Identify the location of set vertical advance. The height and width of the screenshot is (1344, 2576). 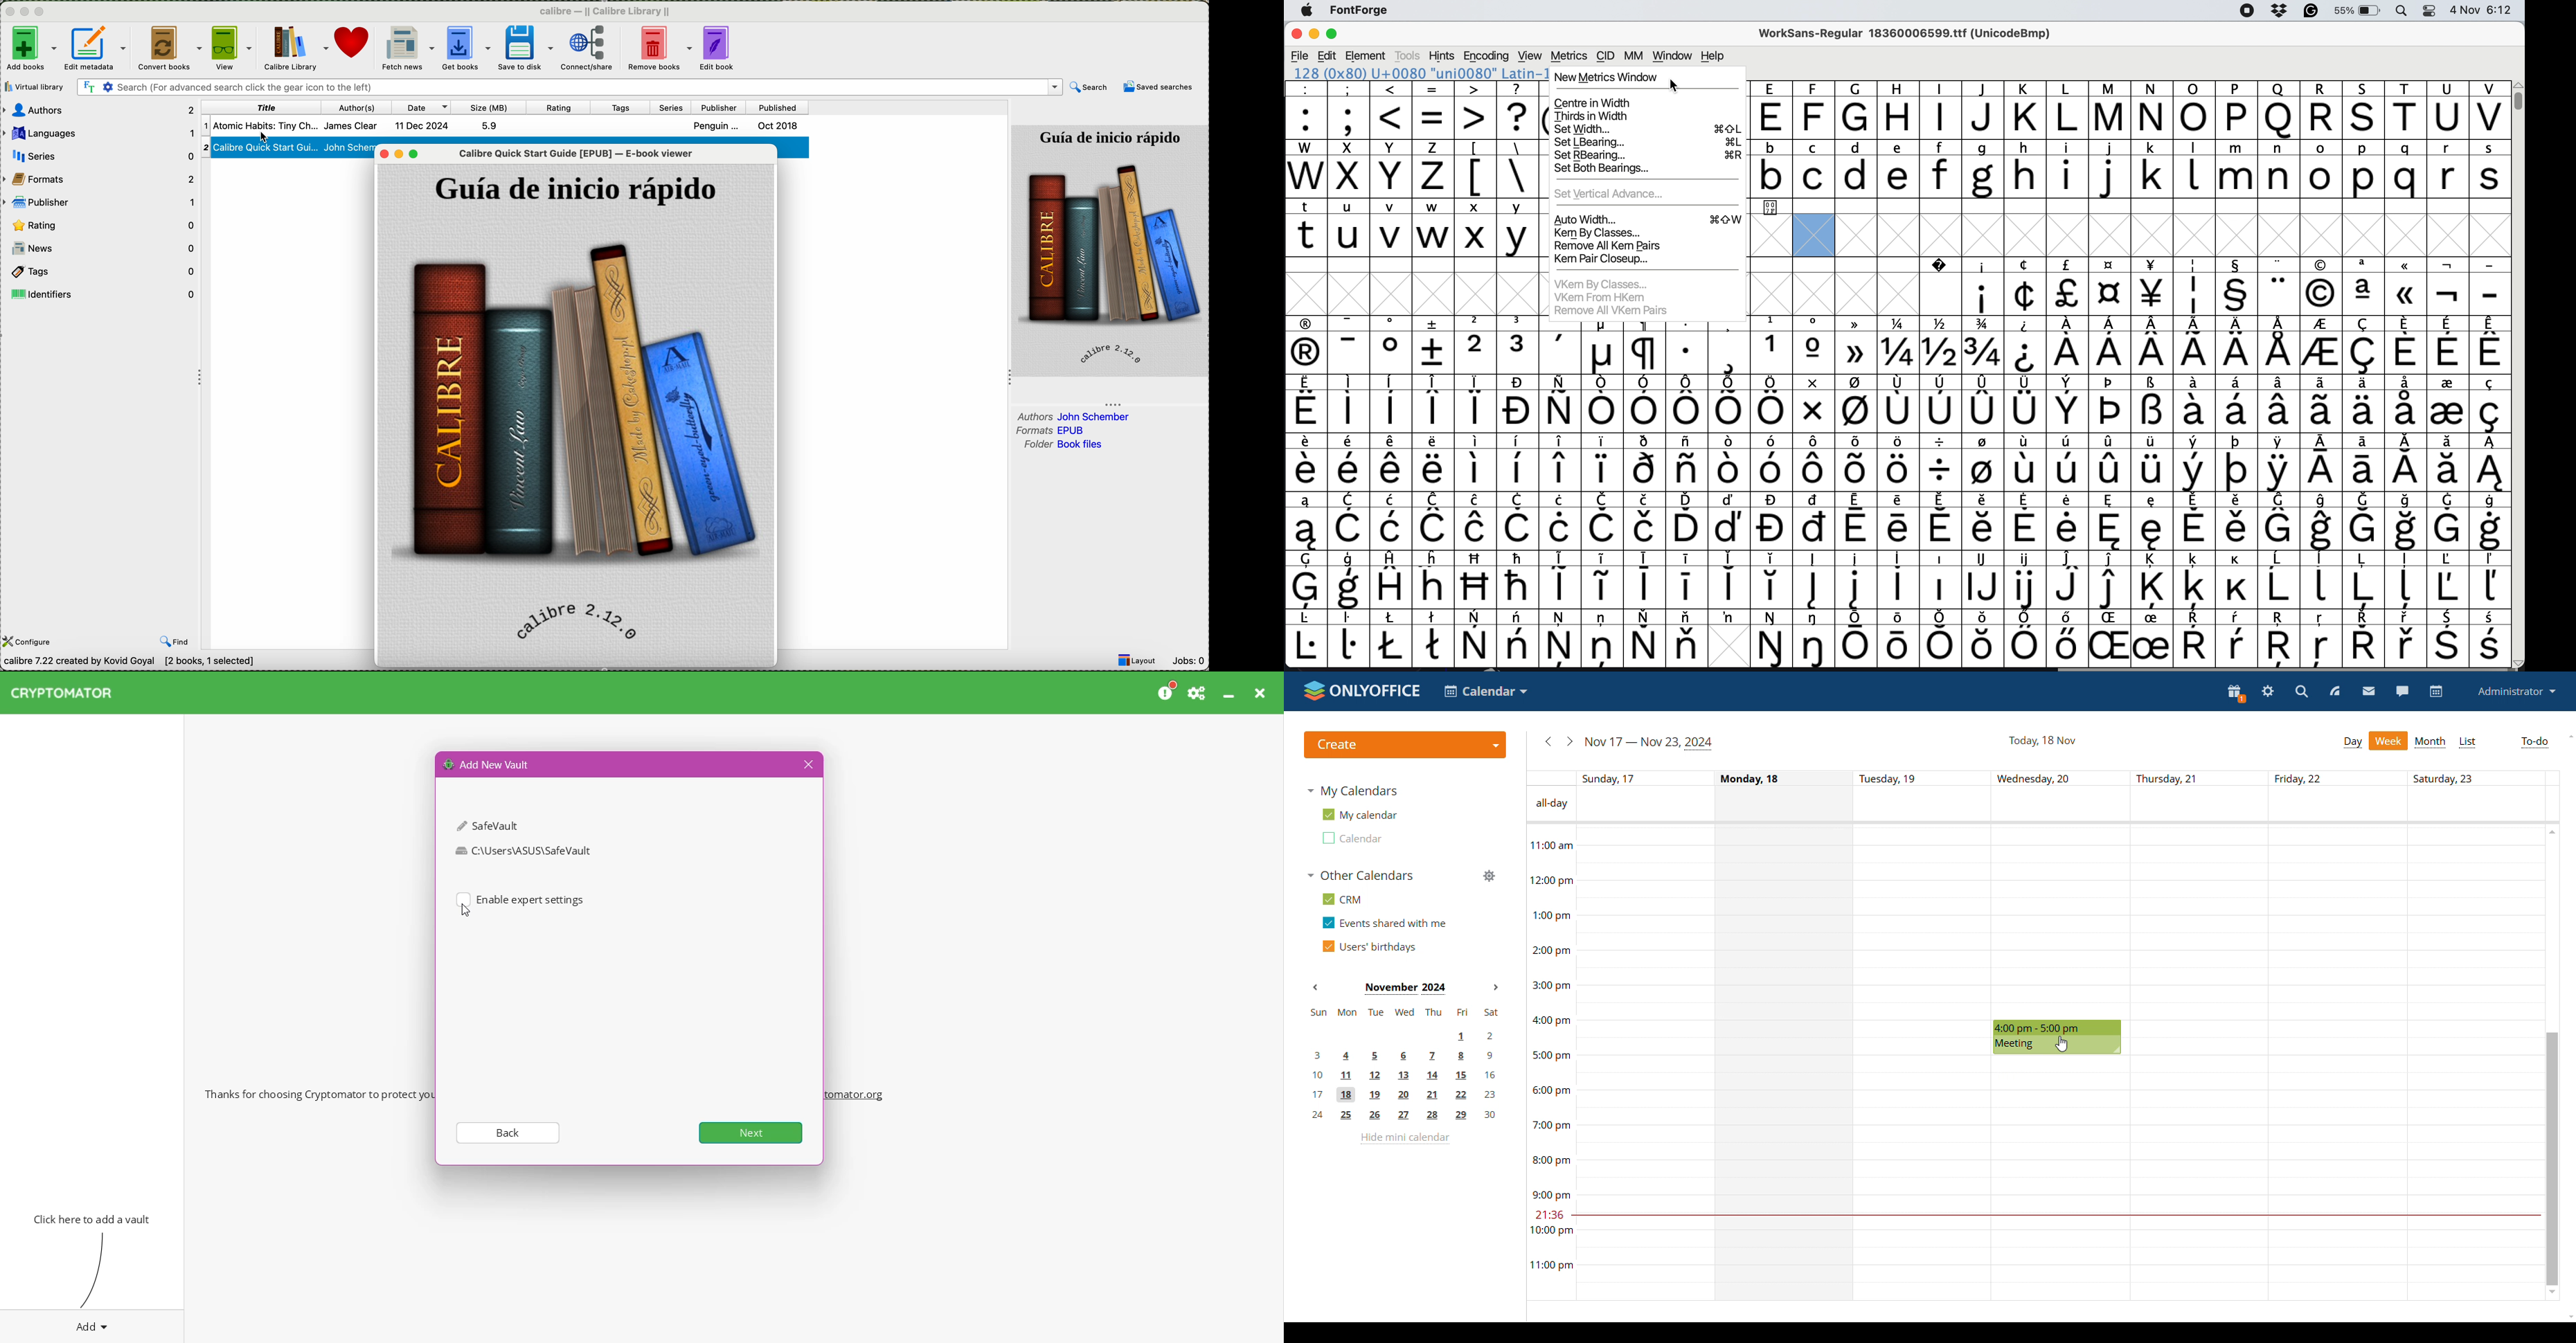
(1616, 193).